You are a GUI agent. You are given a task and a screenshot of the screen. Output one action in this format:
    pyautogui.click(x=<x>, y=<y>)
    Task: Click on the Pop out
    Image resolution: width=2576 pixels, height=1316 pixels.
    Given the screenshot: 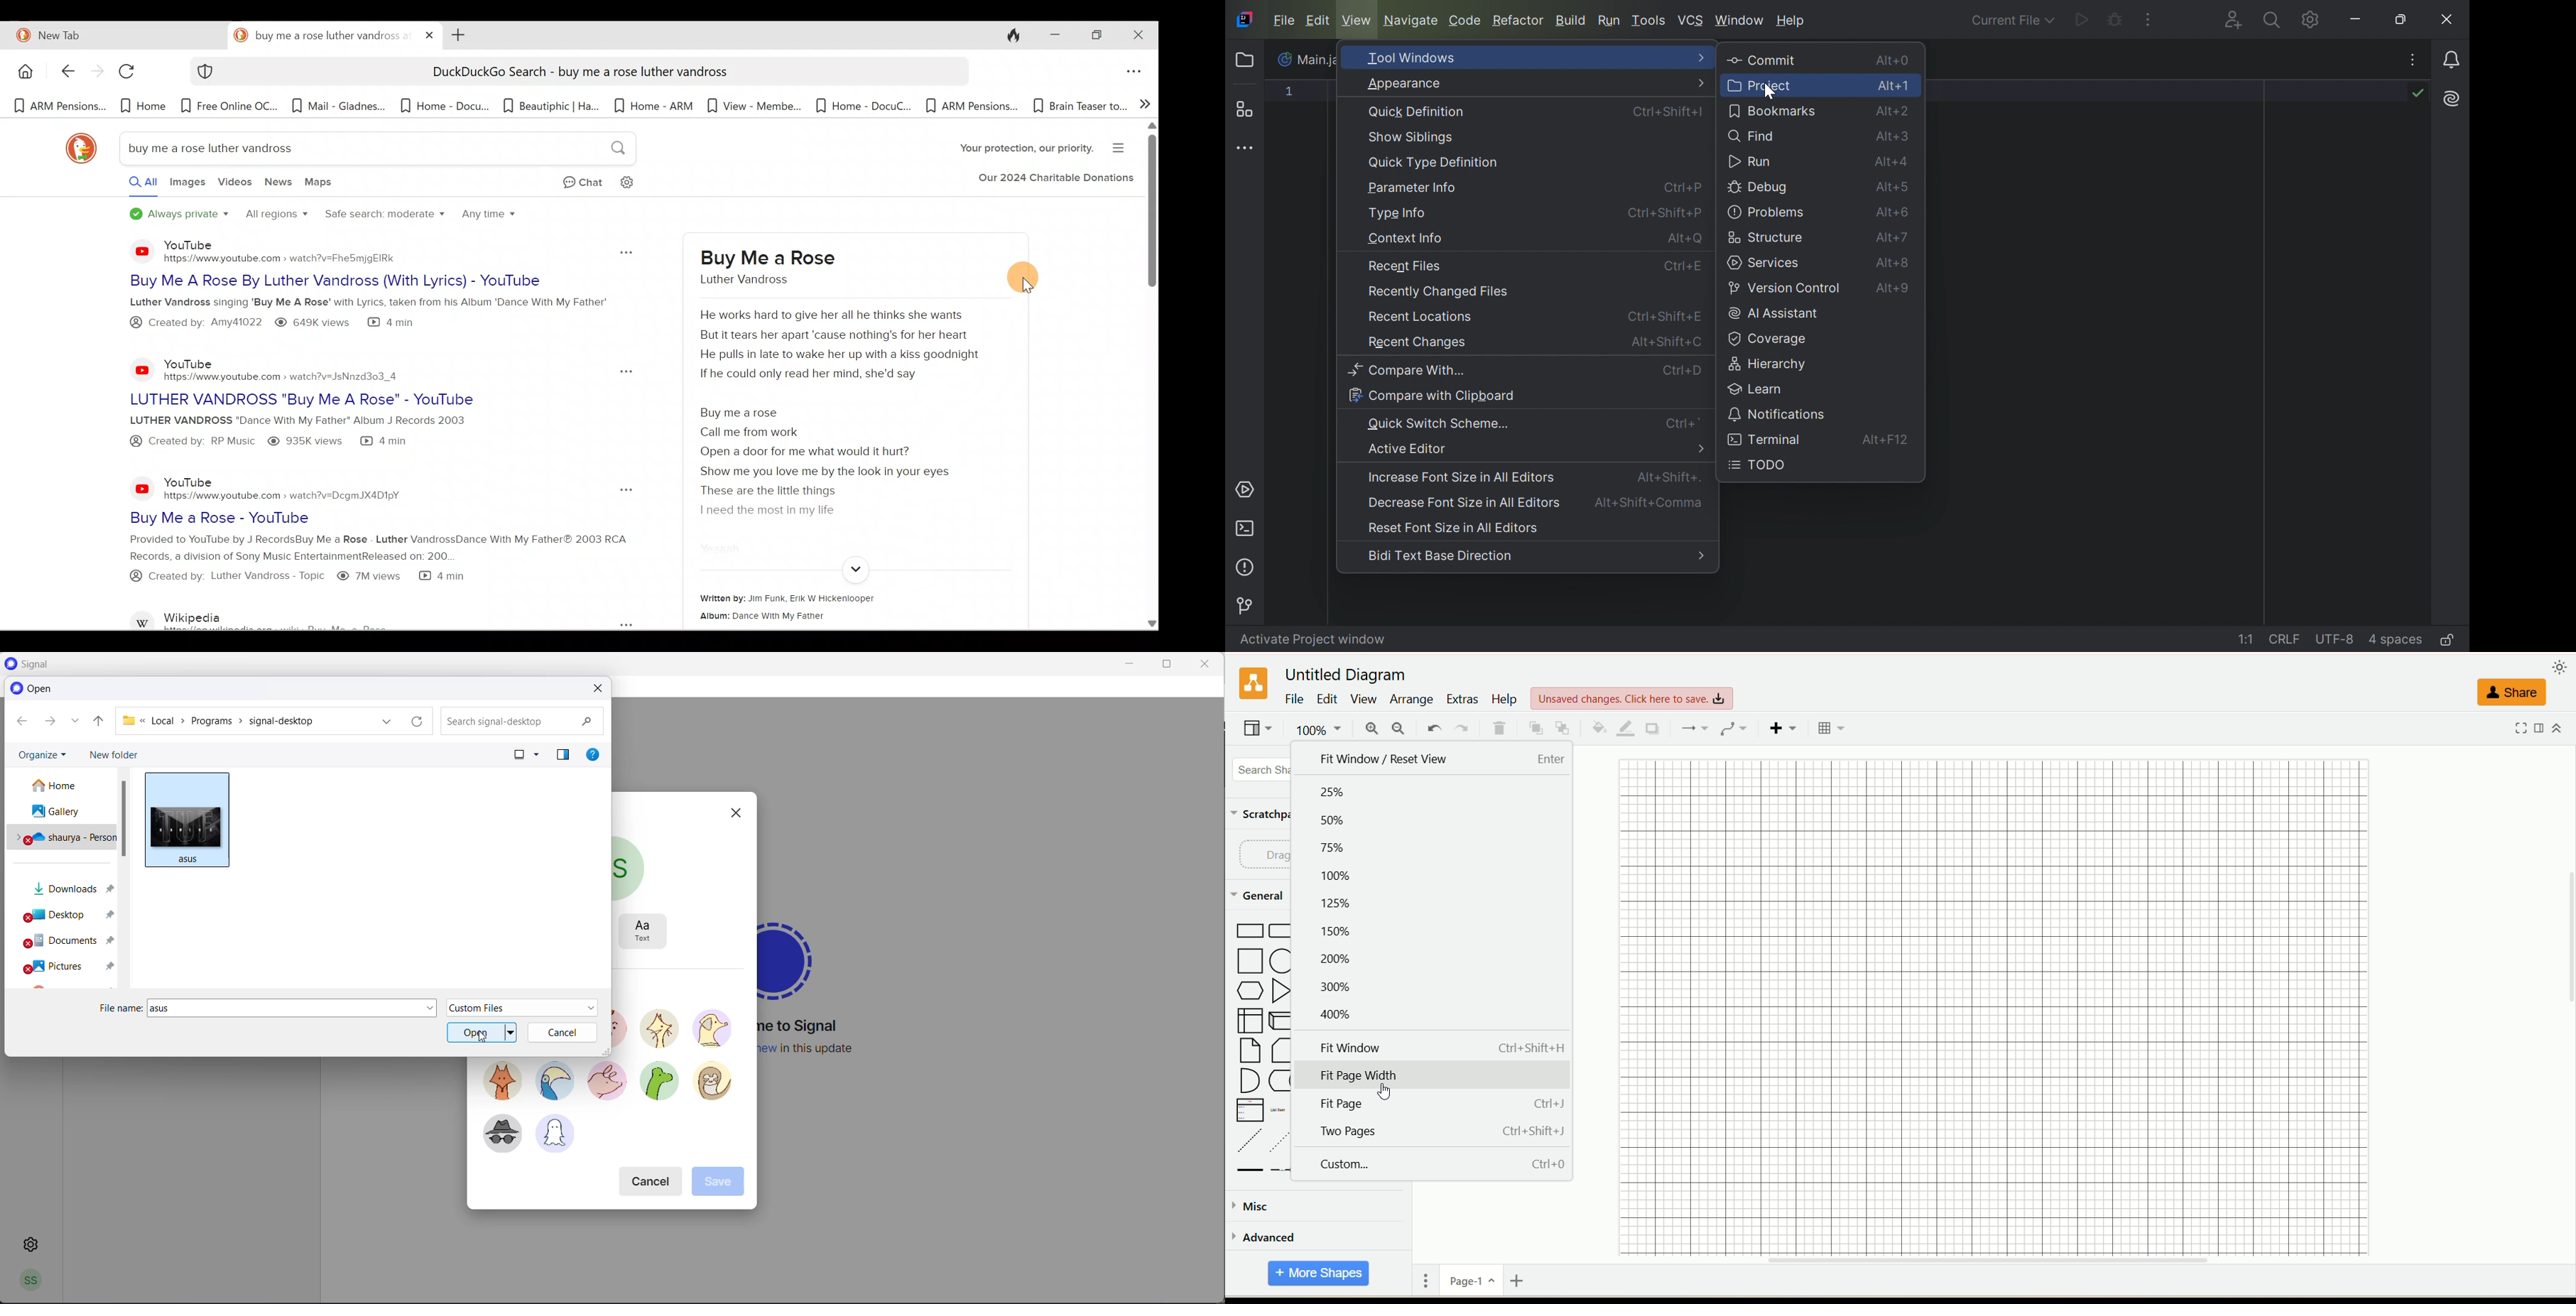 What is the action you would take?
    pyautogui.click(x=613, y=623)
    